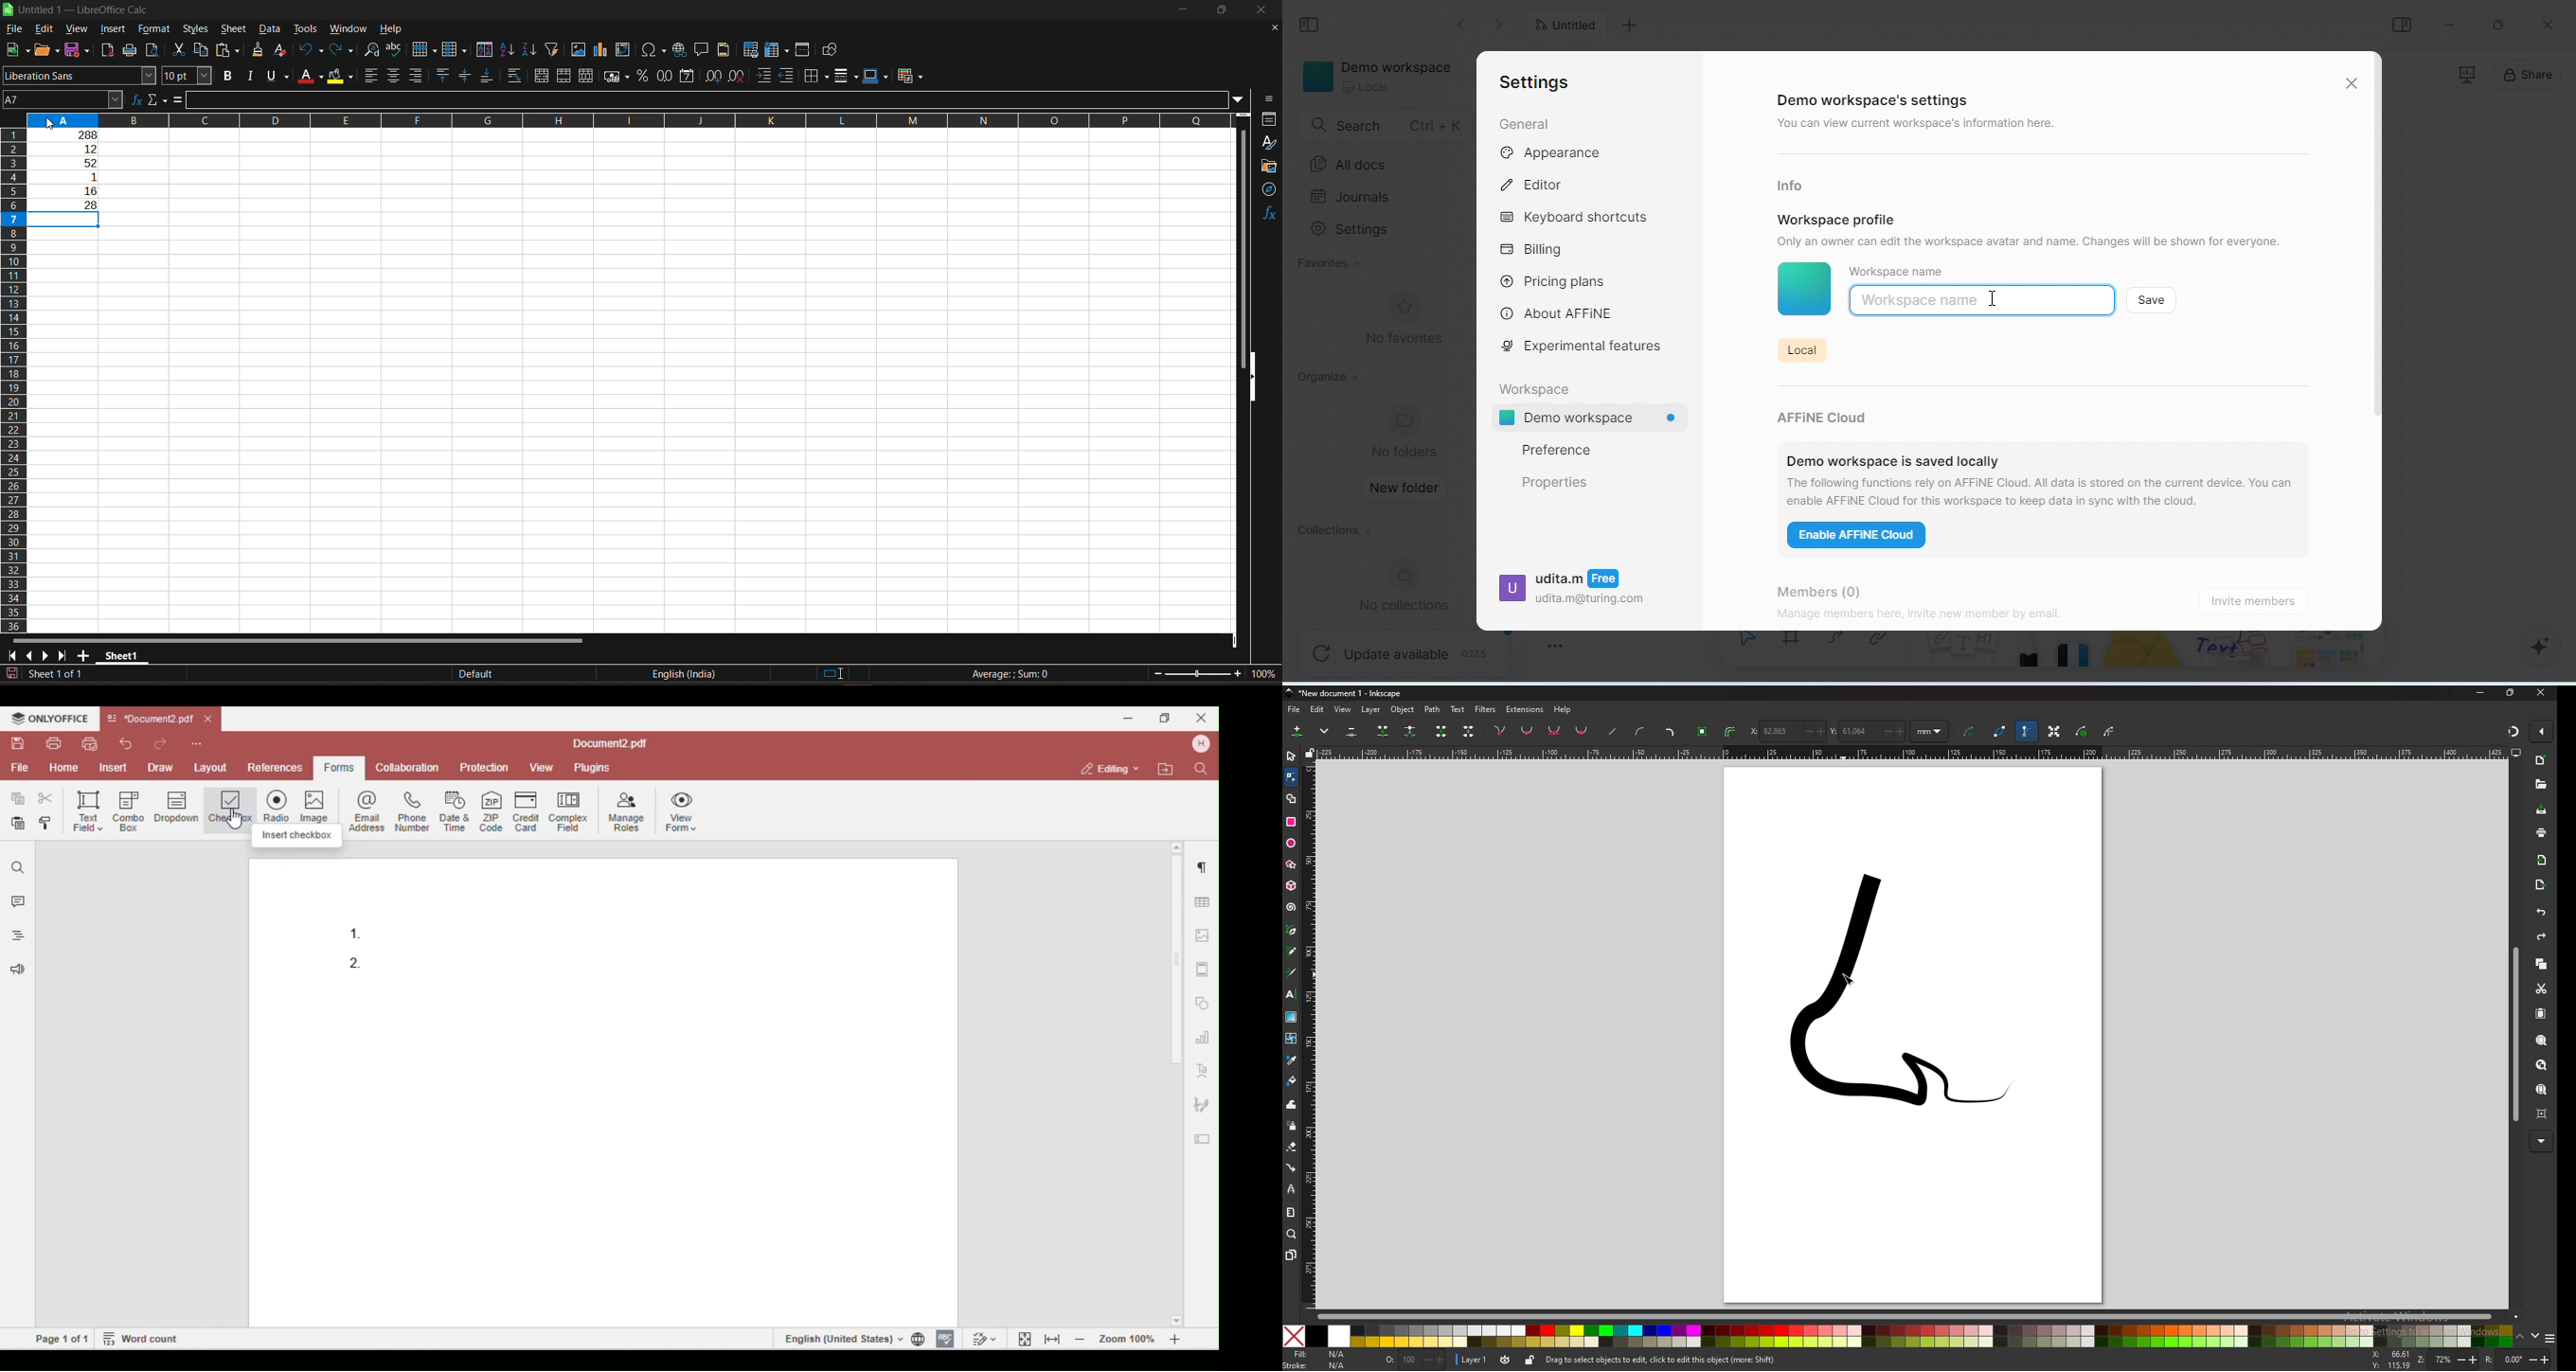 This screenshot has width=2576, height=1372. I want to click on new, so click(2541, 761).